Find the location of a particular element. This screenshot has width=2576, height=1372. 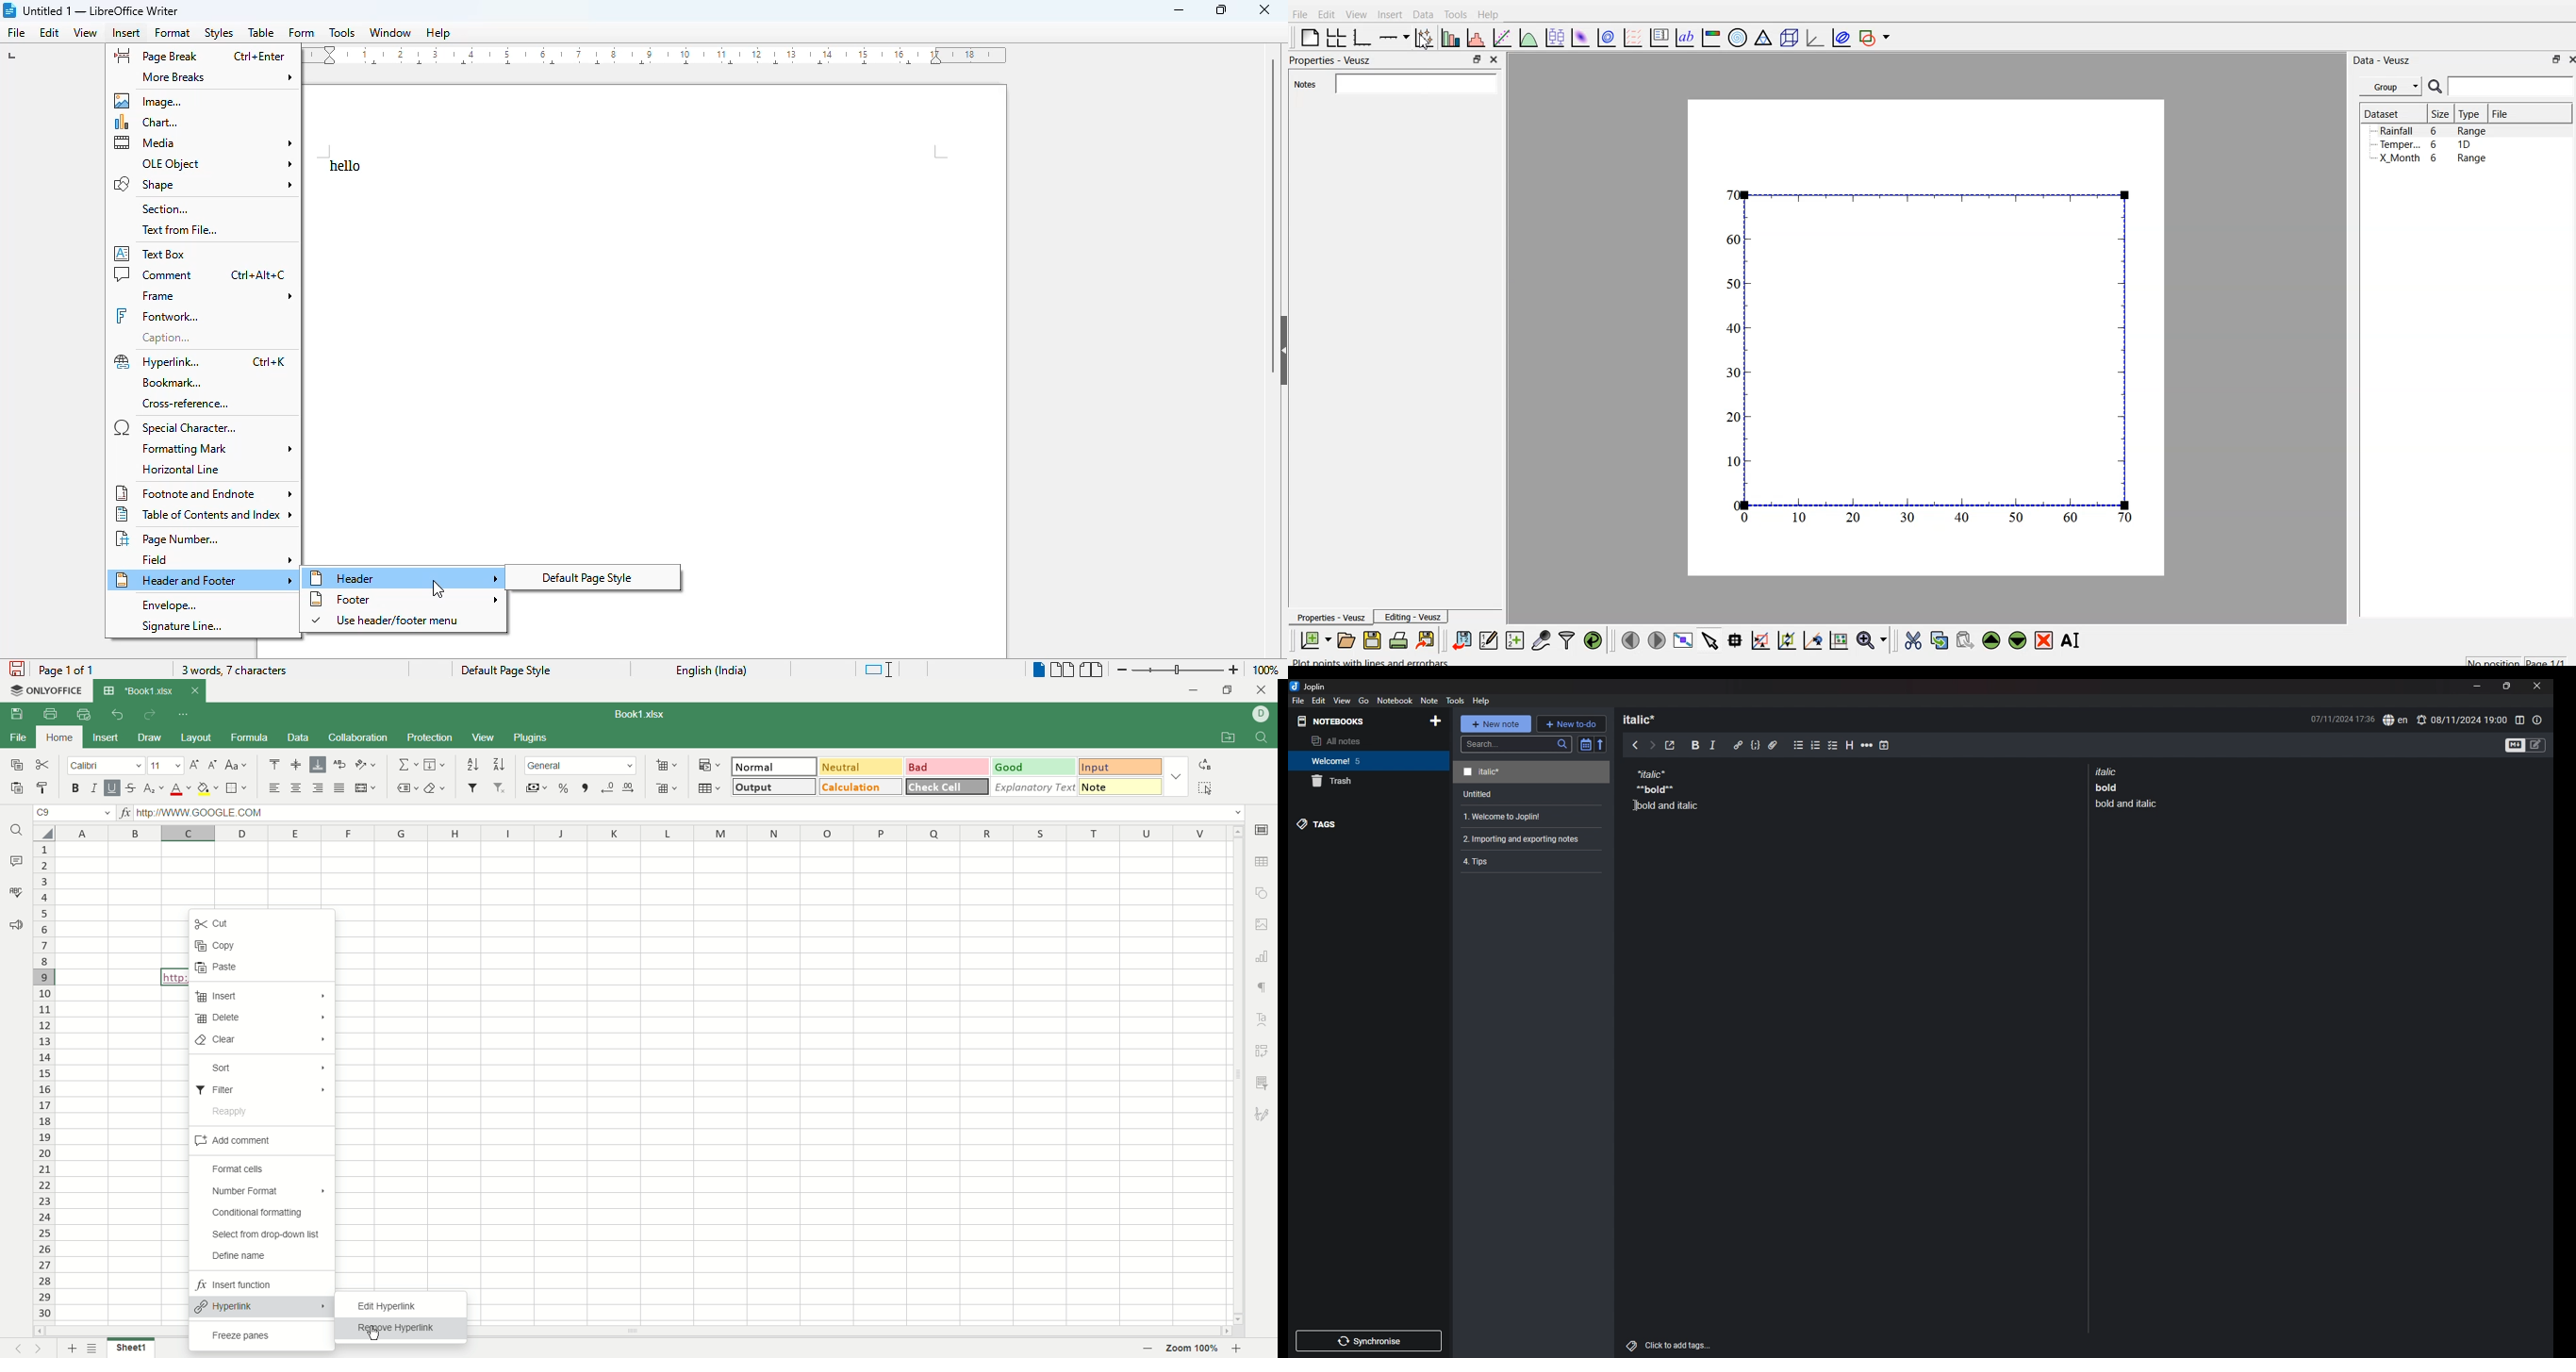

logo is located at coordinates (8, 10).